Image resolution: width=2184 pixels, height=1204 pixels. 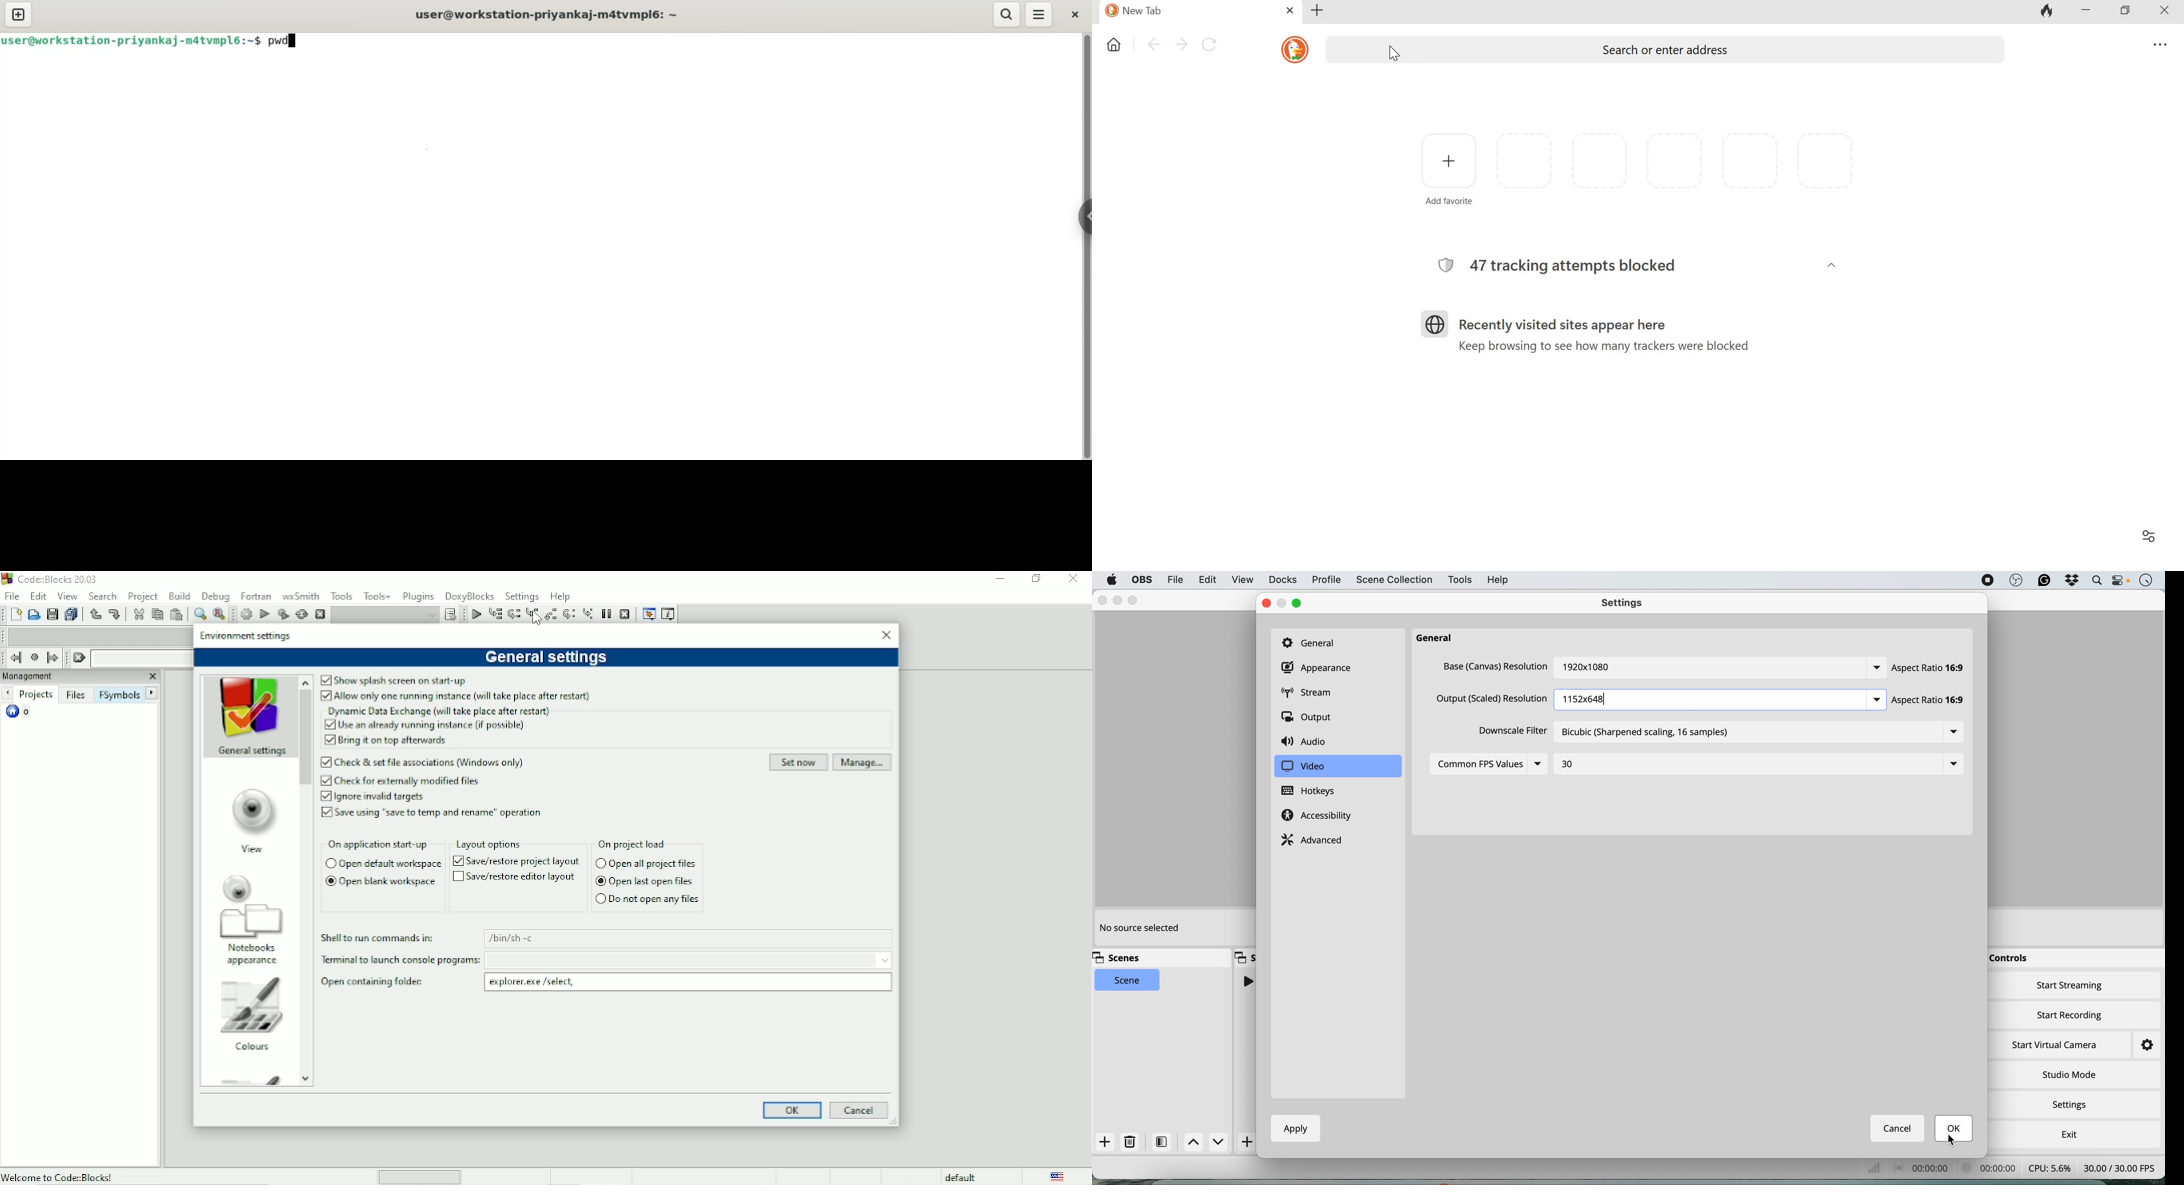 What do you see at coordinates (2096, 581) in the screenshot?
I see `spotlight search` at bounding box center [2096, 581].